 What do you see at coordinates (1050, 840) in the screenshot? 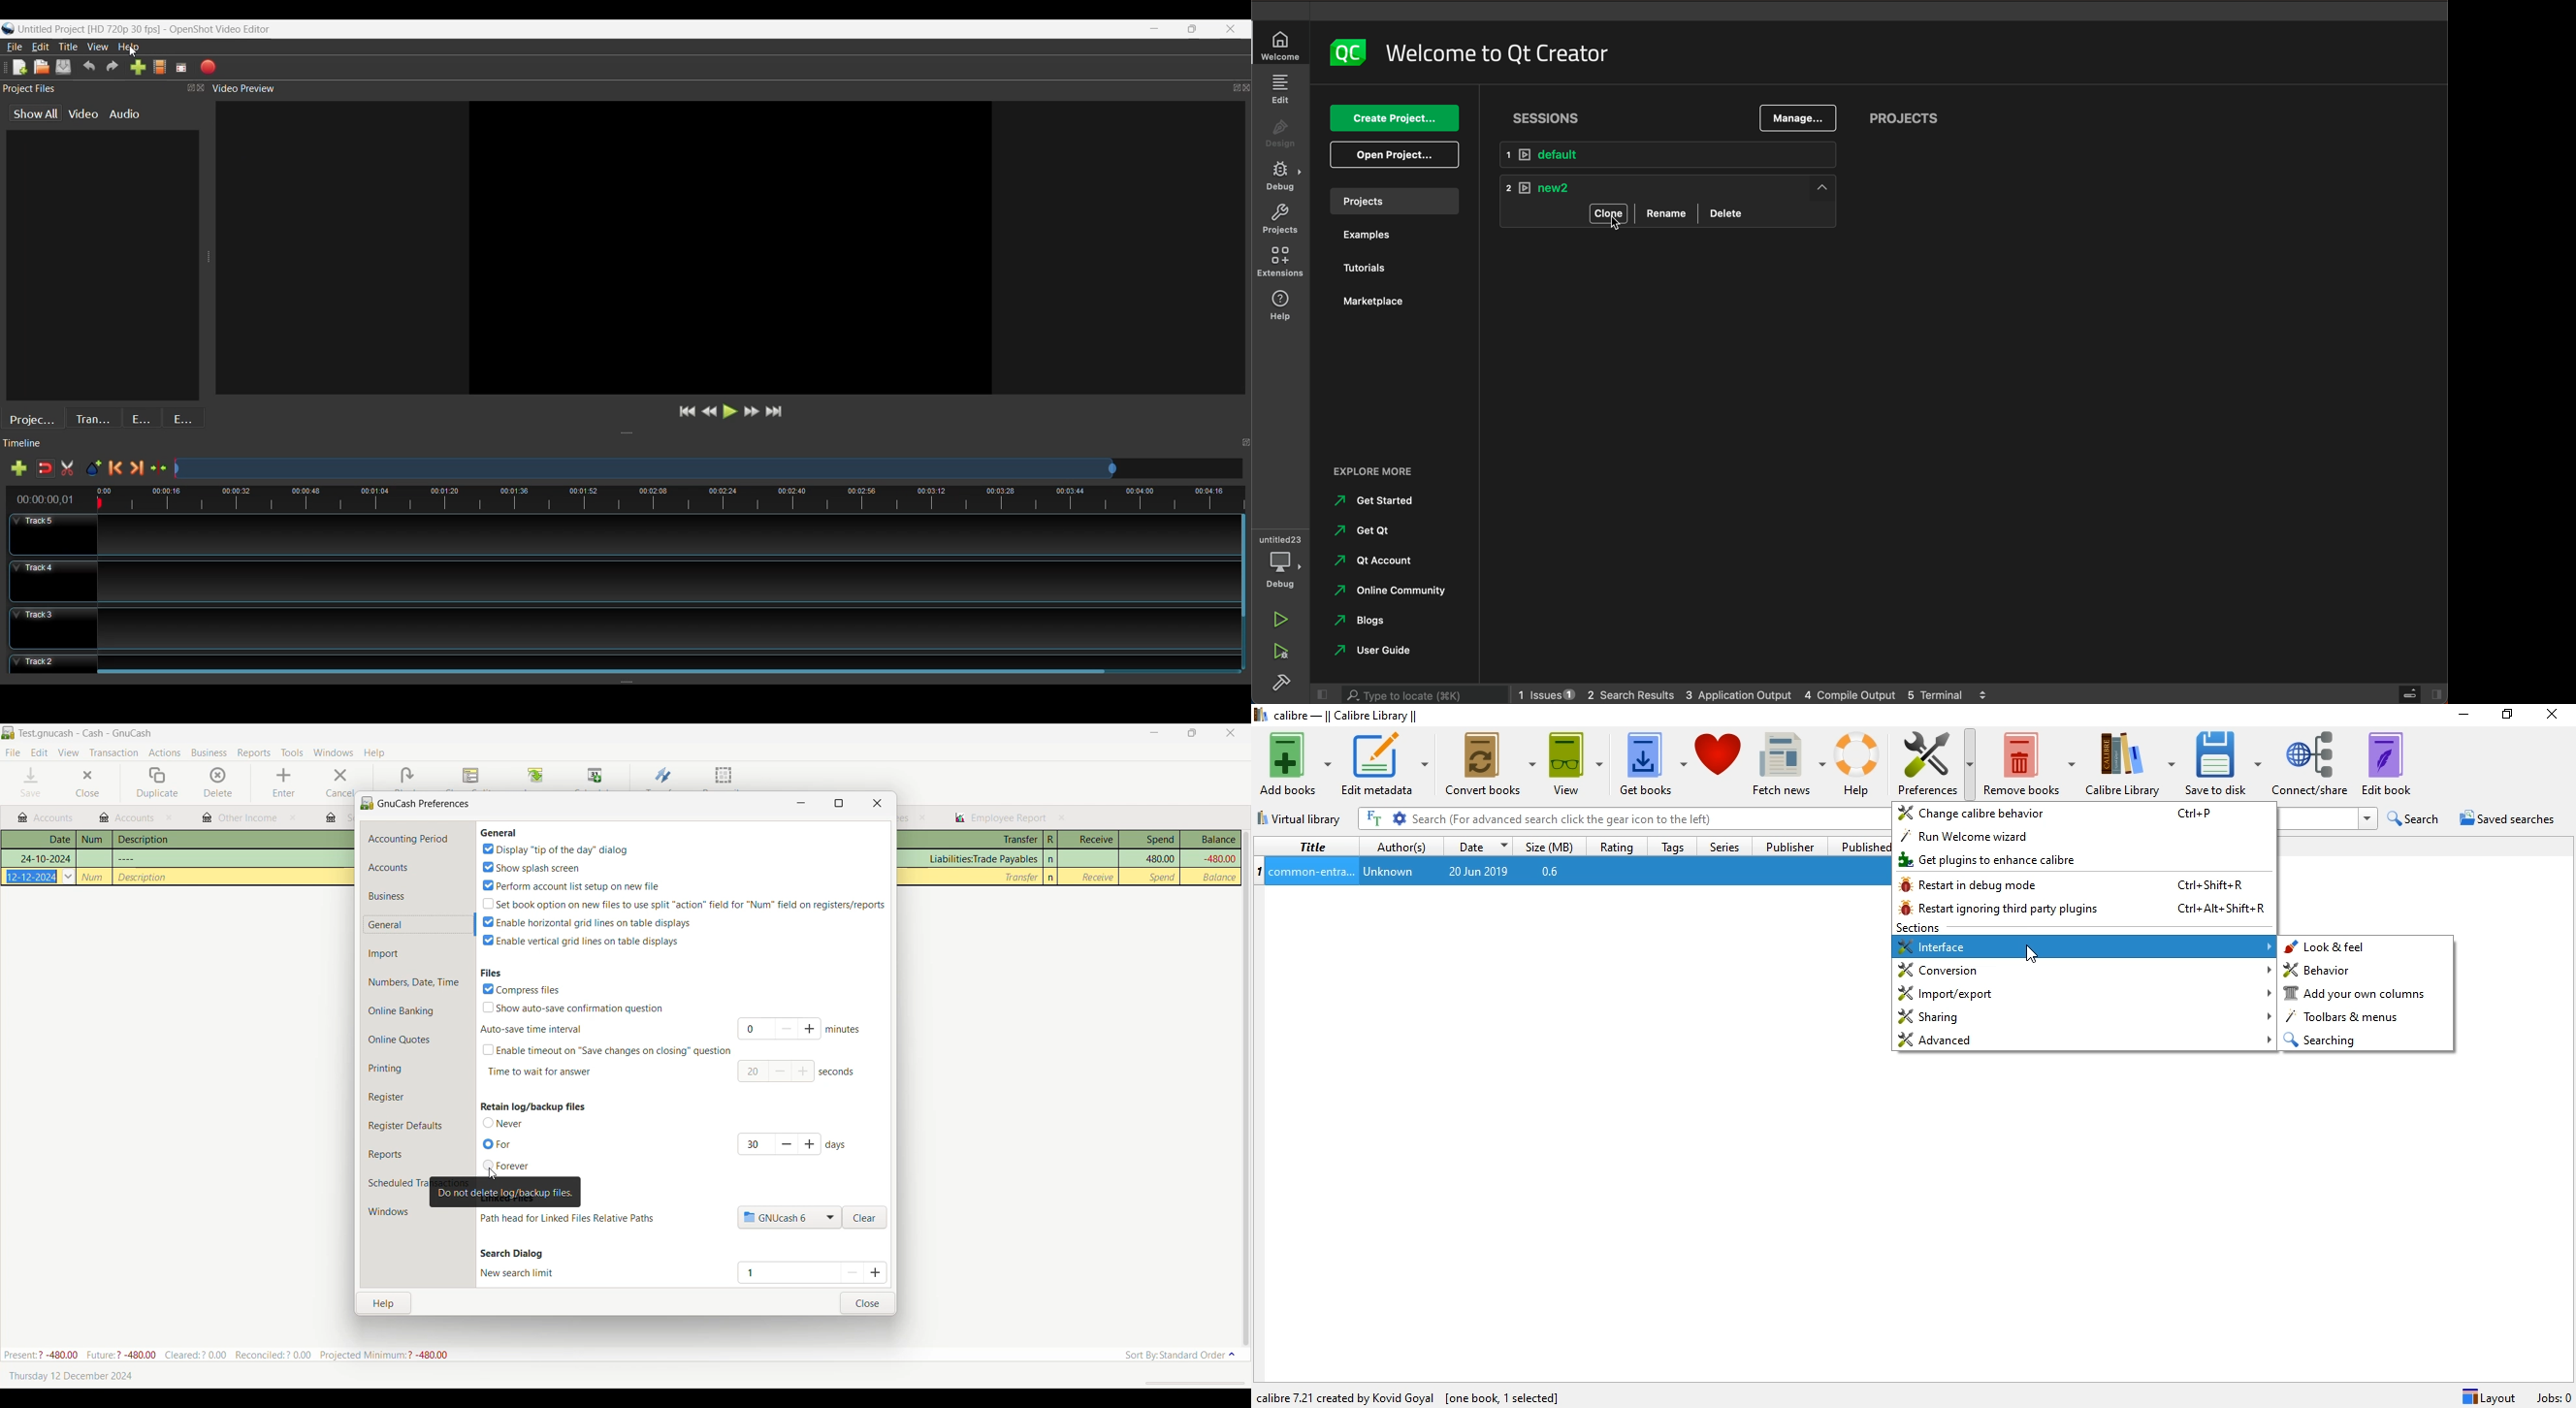
I see `R column` at bounding box center [1050, 840].